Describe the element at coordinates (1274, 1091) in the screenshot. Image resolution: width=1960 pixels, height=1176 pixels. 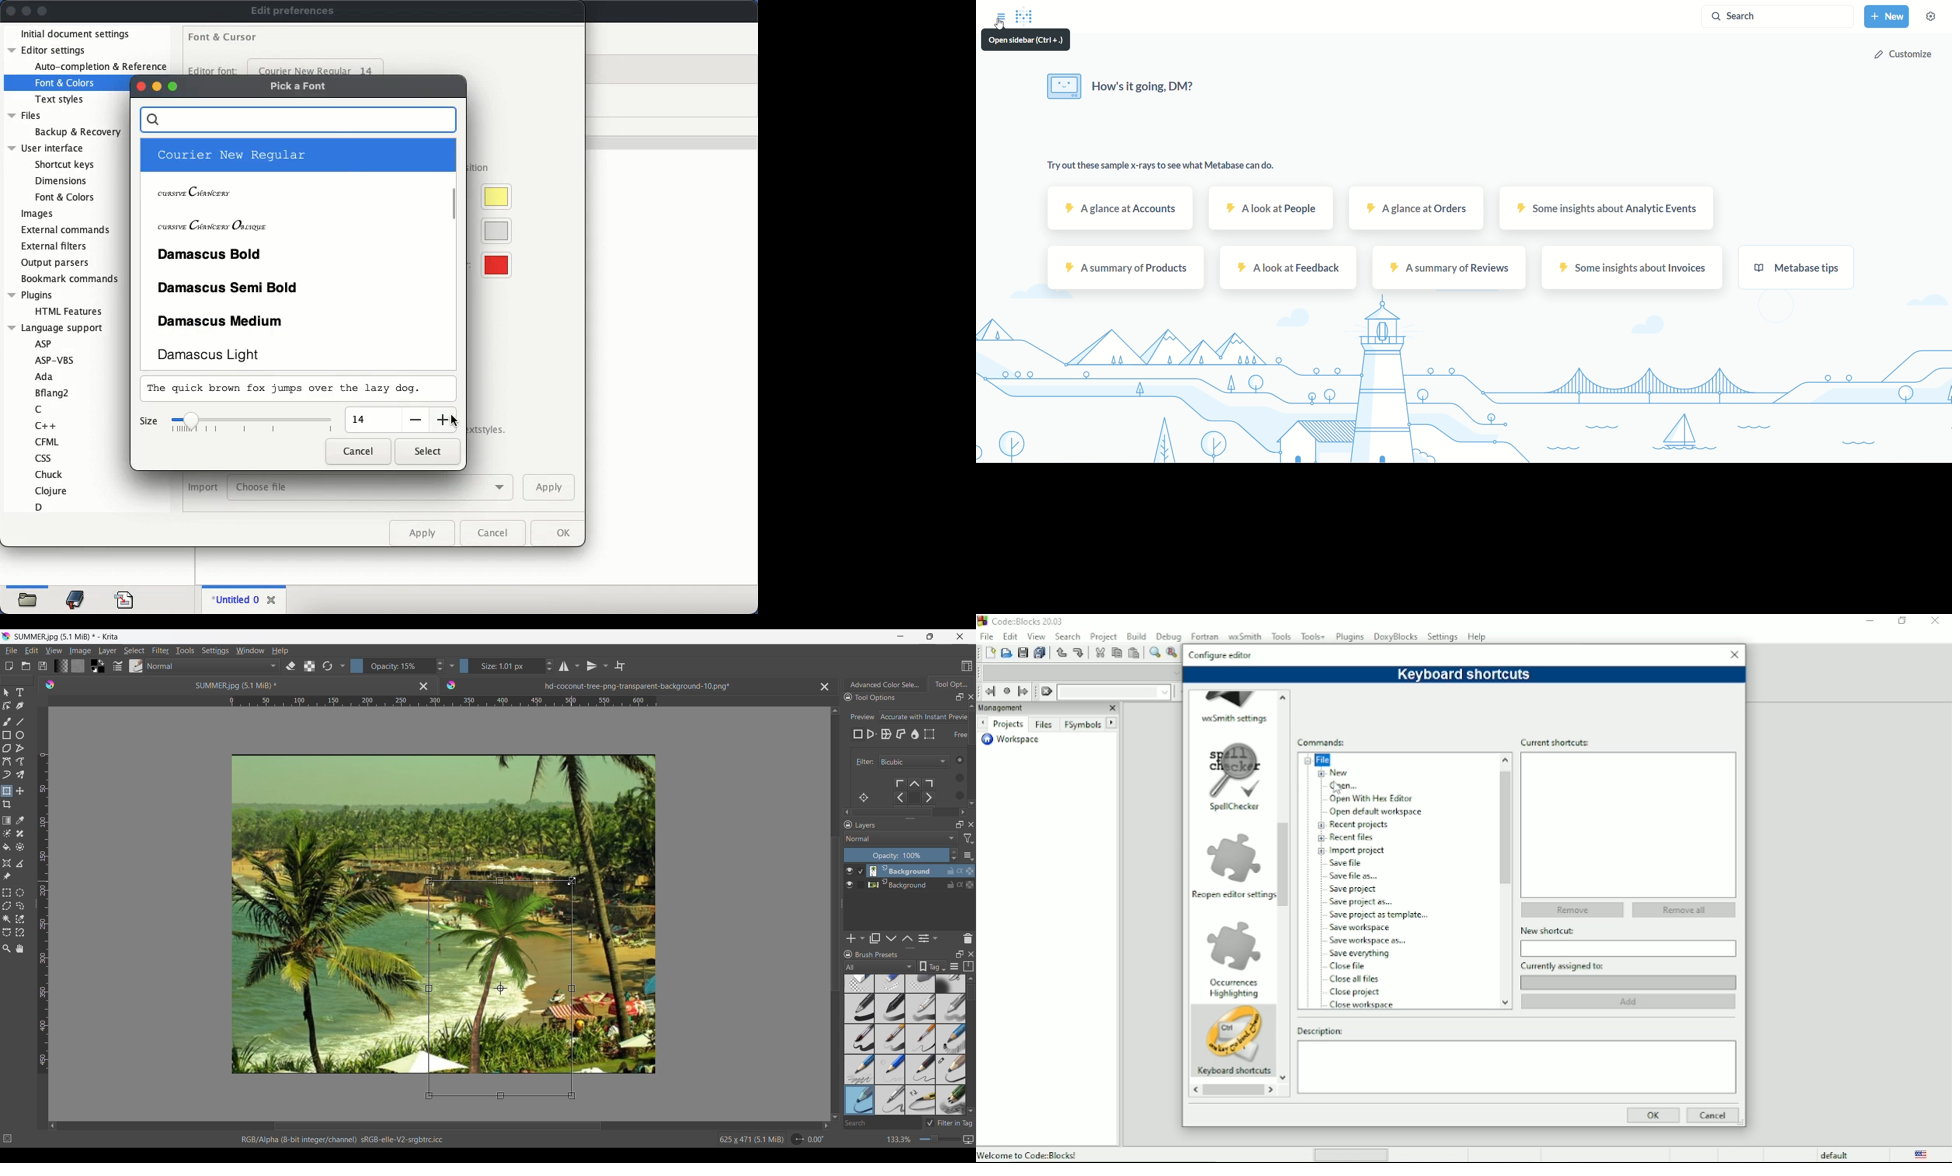
I see `Forward` at that location.